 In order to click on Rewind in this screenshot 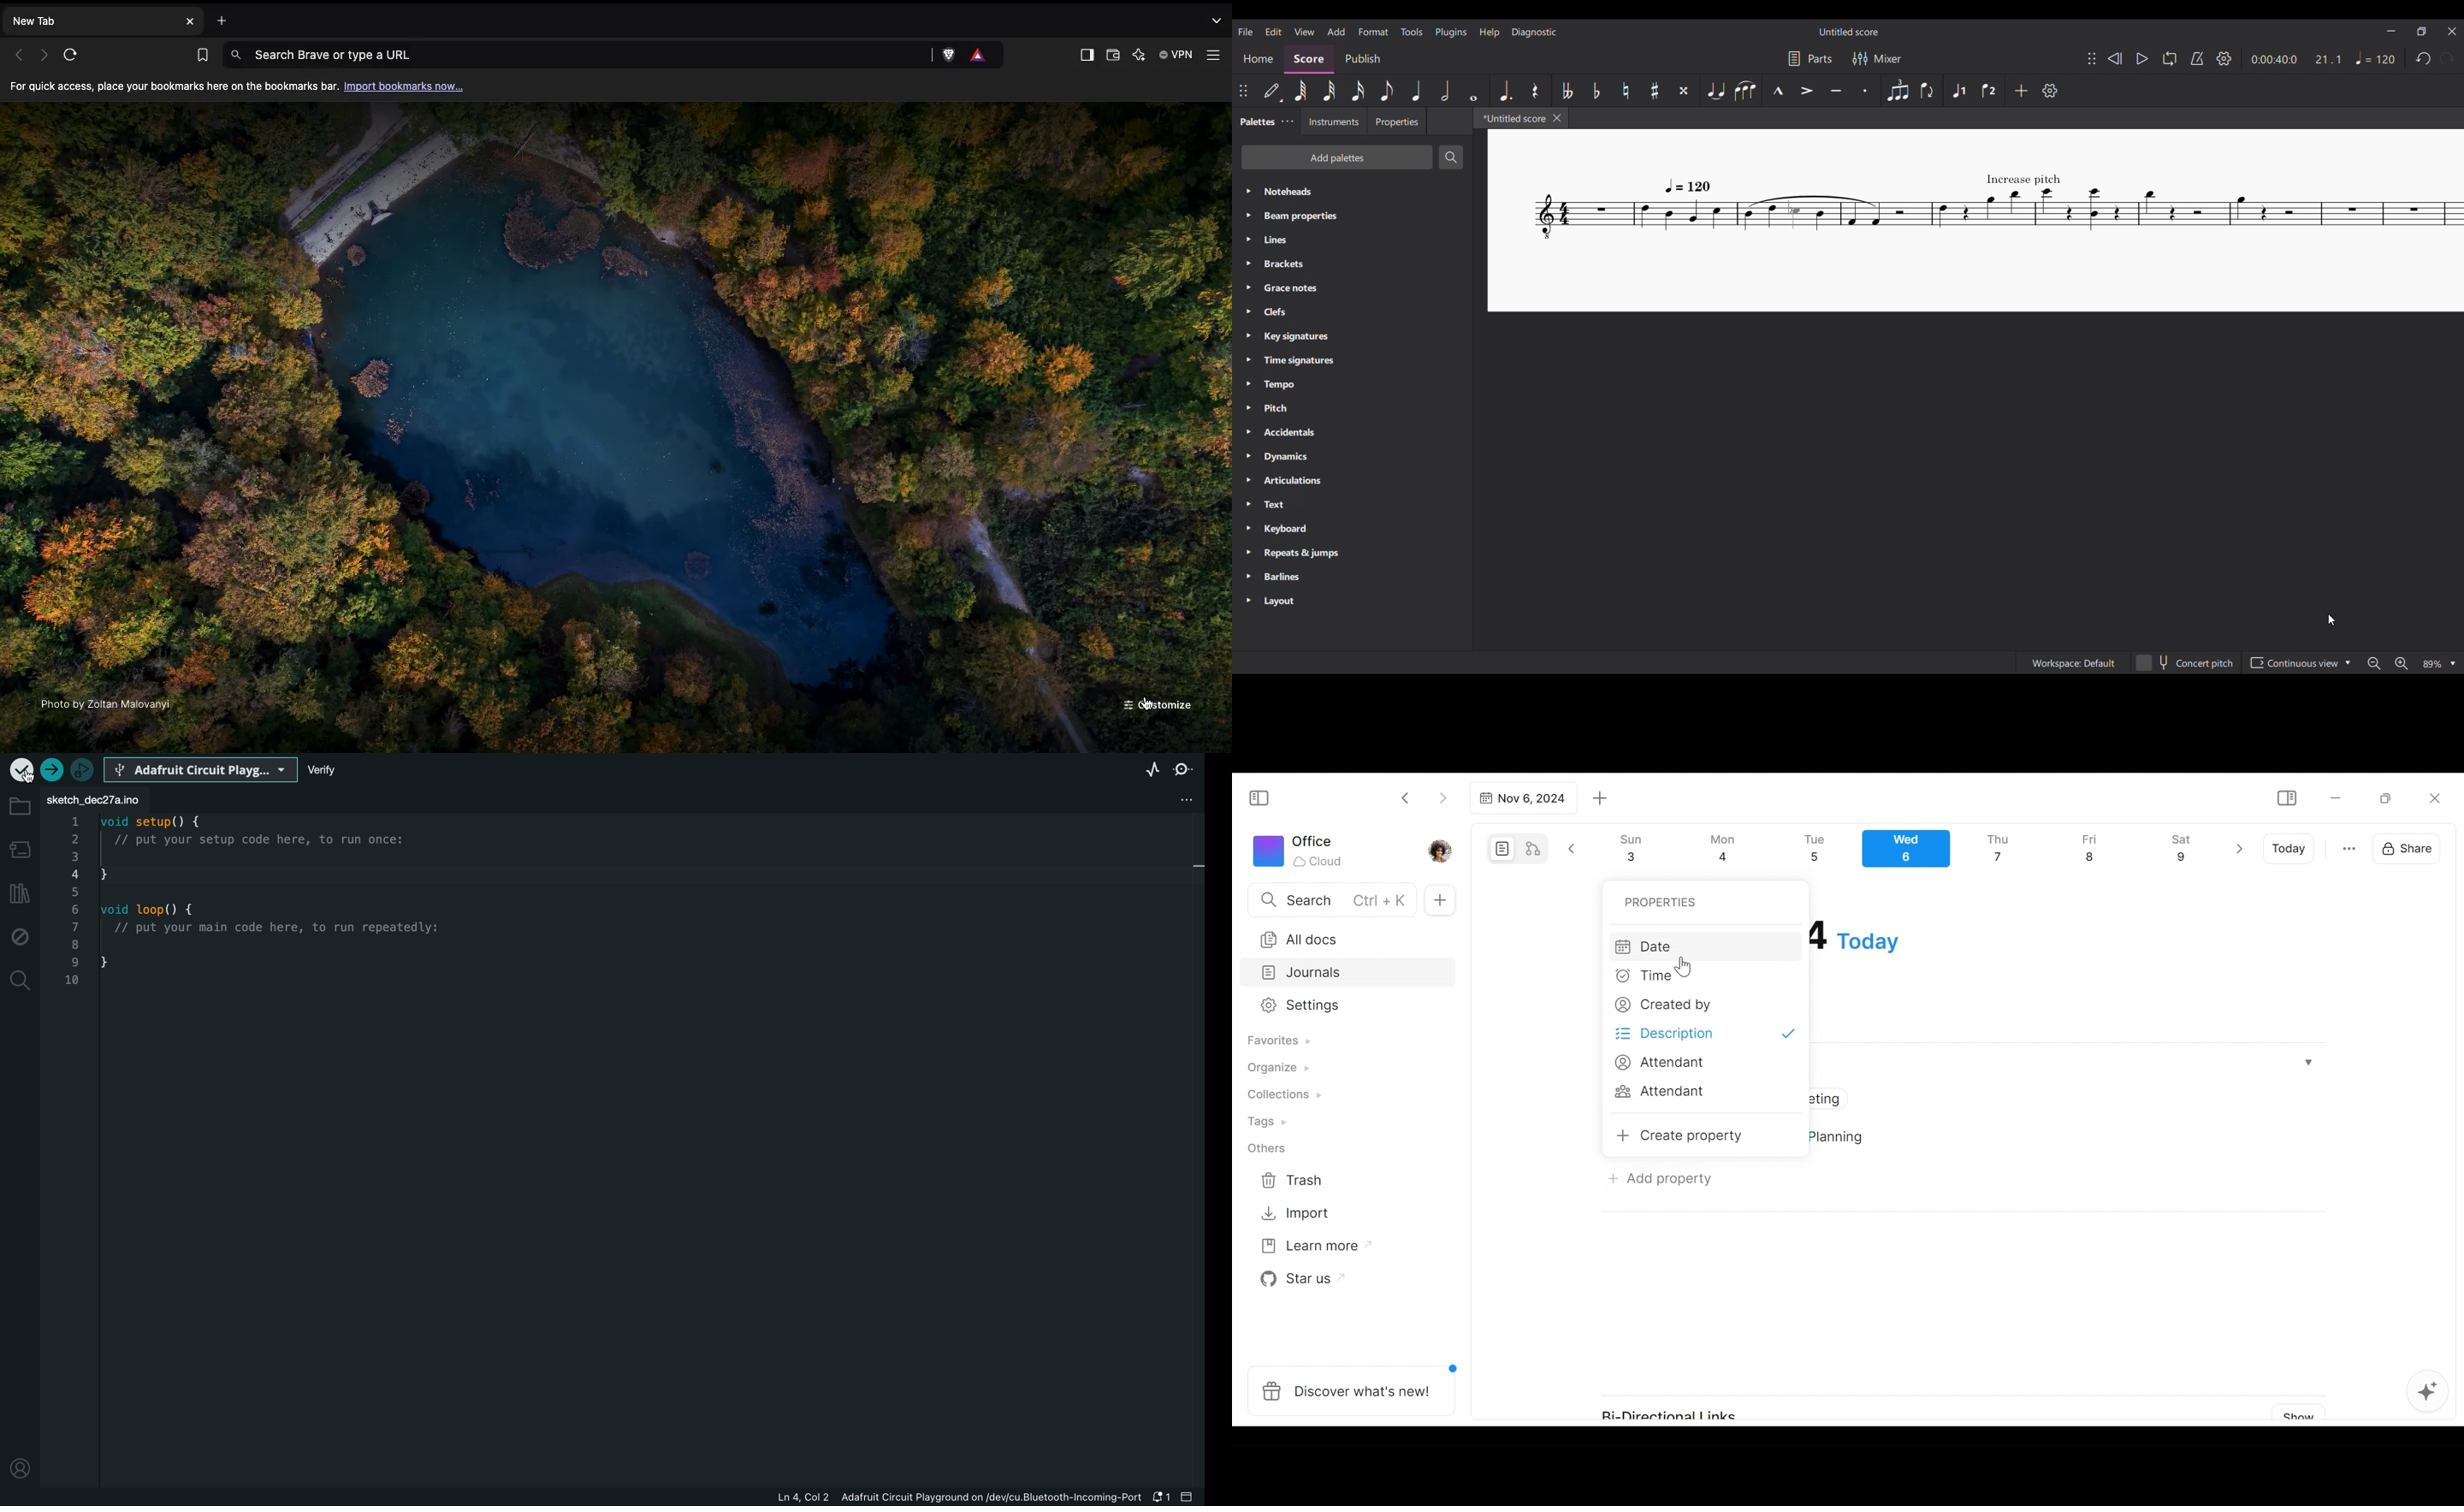, I will do `click(2115, 58)`.